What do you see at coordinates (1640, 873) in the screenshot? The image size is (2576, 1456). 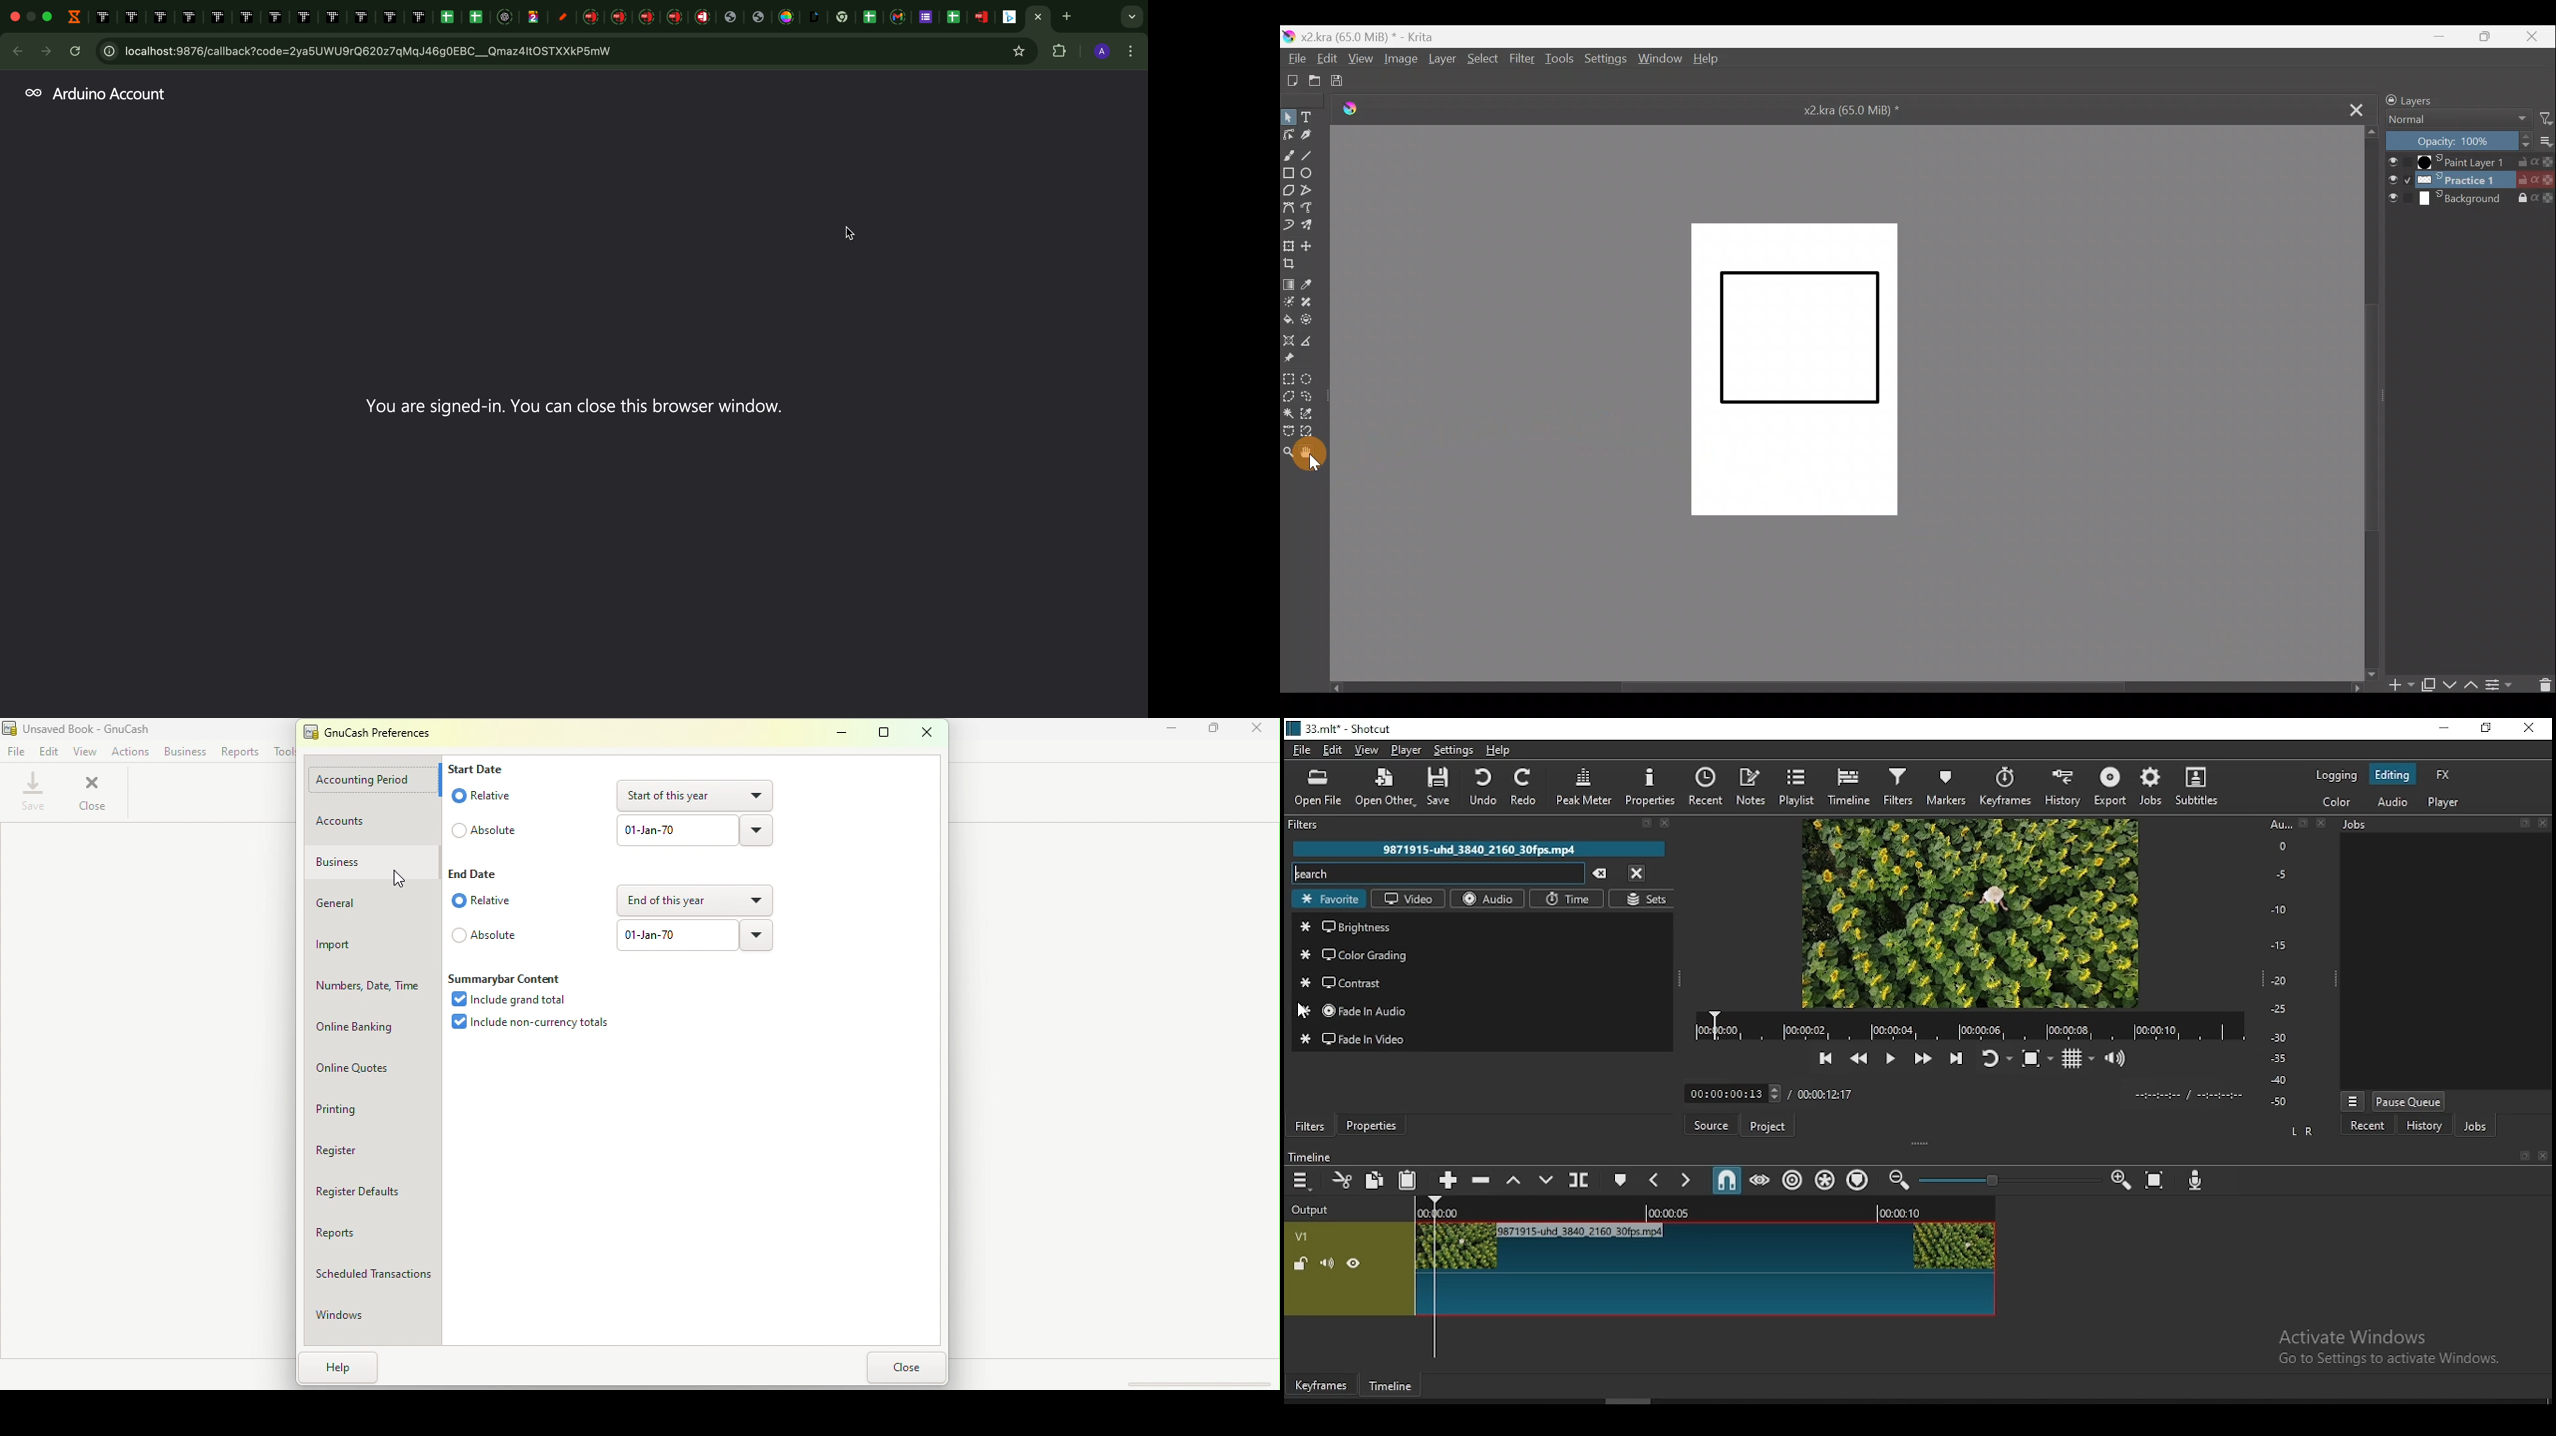 I see `close menu` at bounding box center [1640, 873].